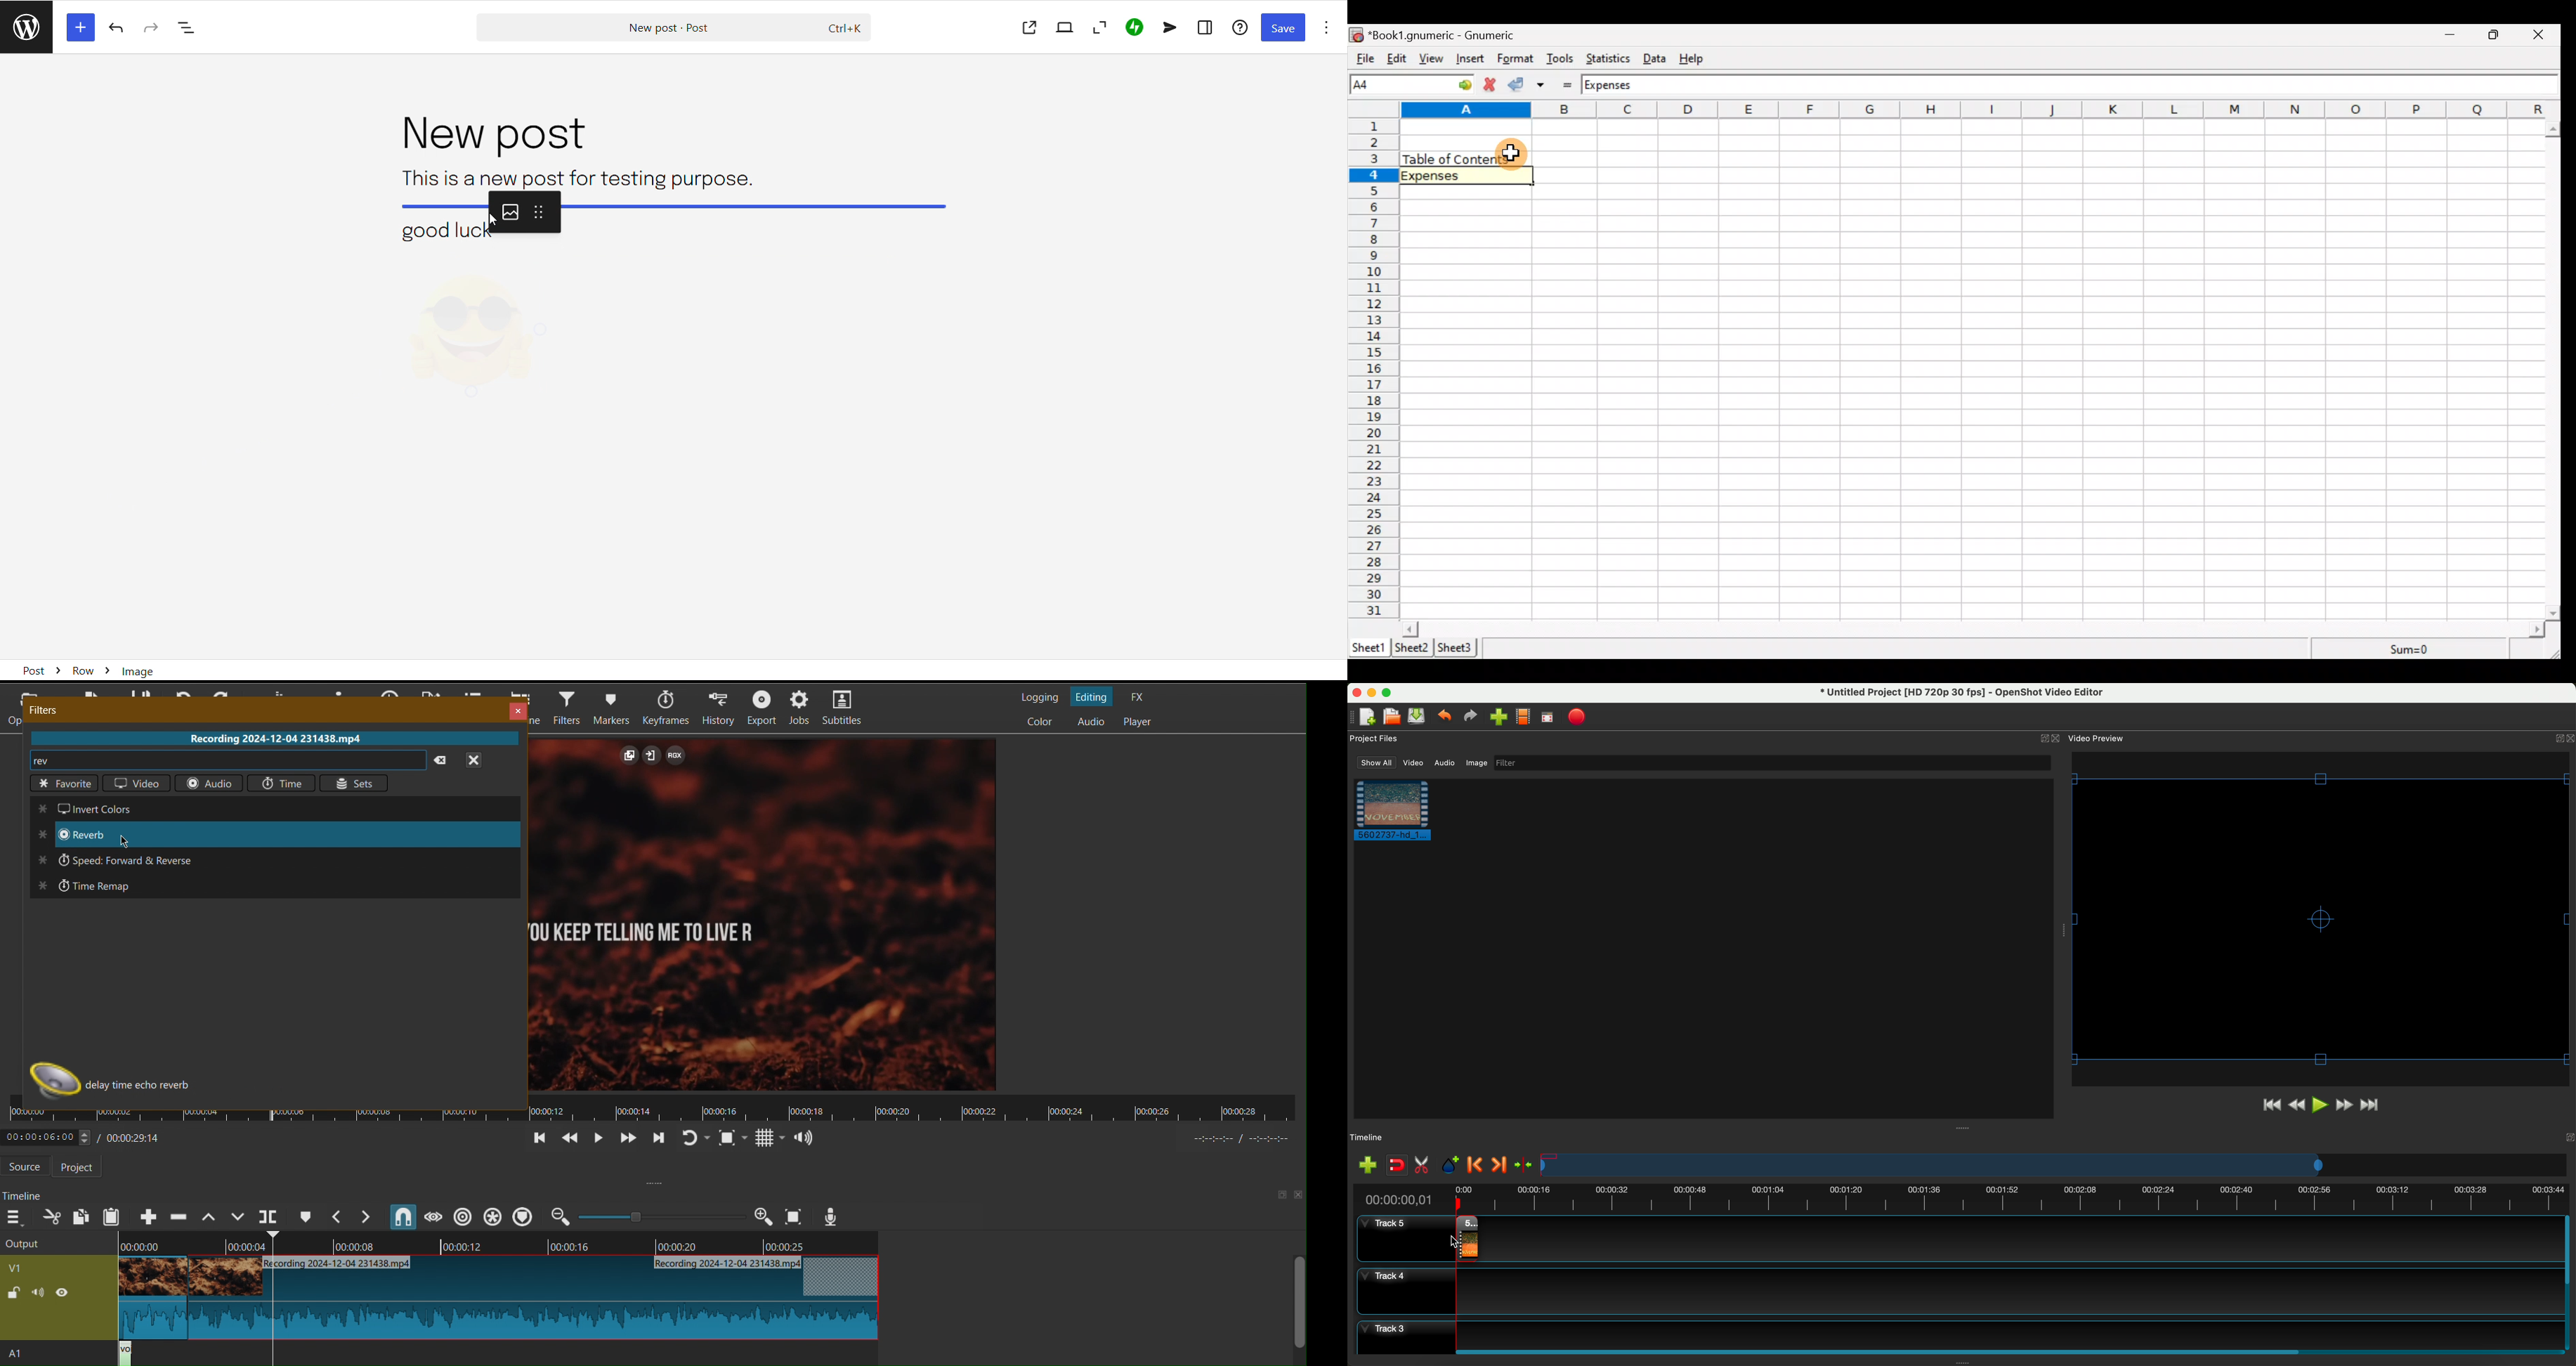  Describe the element at coordinates (1241, 27) in the screenshot. I see `help` at that location.